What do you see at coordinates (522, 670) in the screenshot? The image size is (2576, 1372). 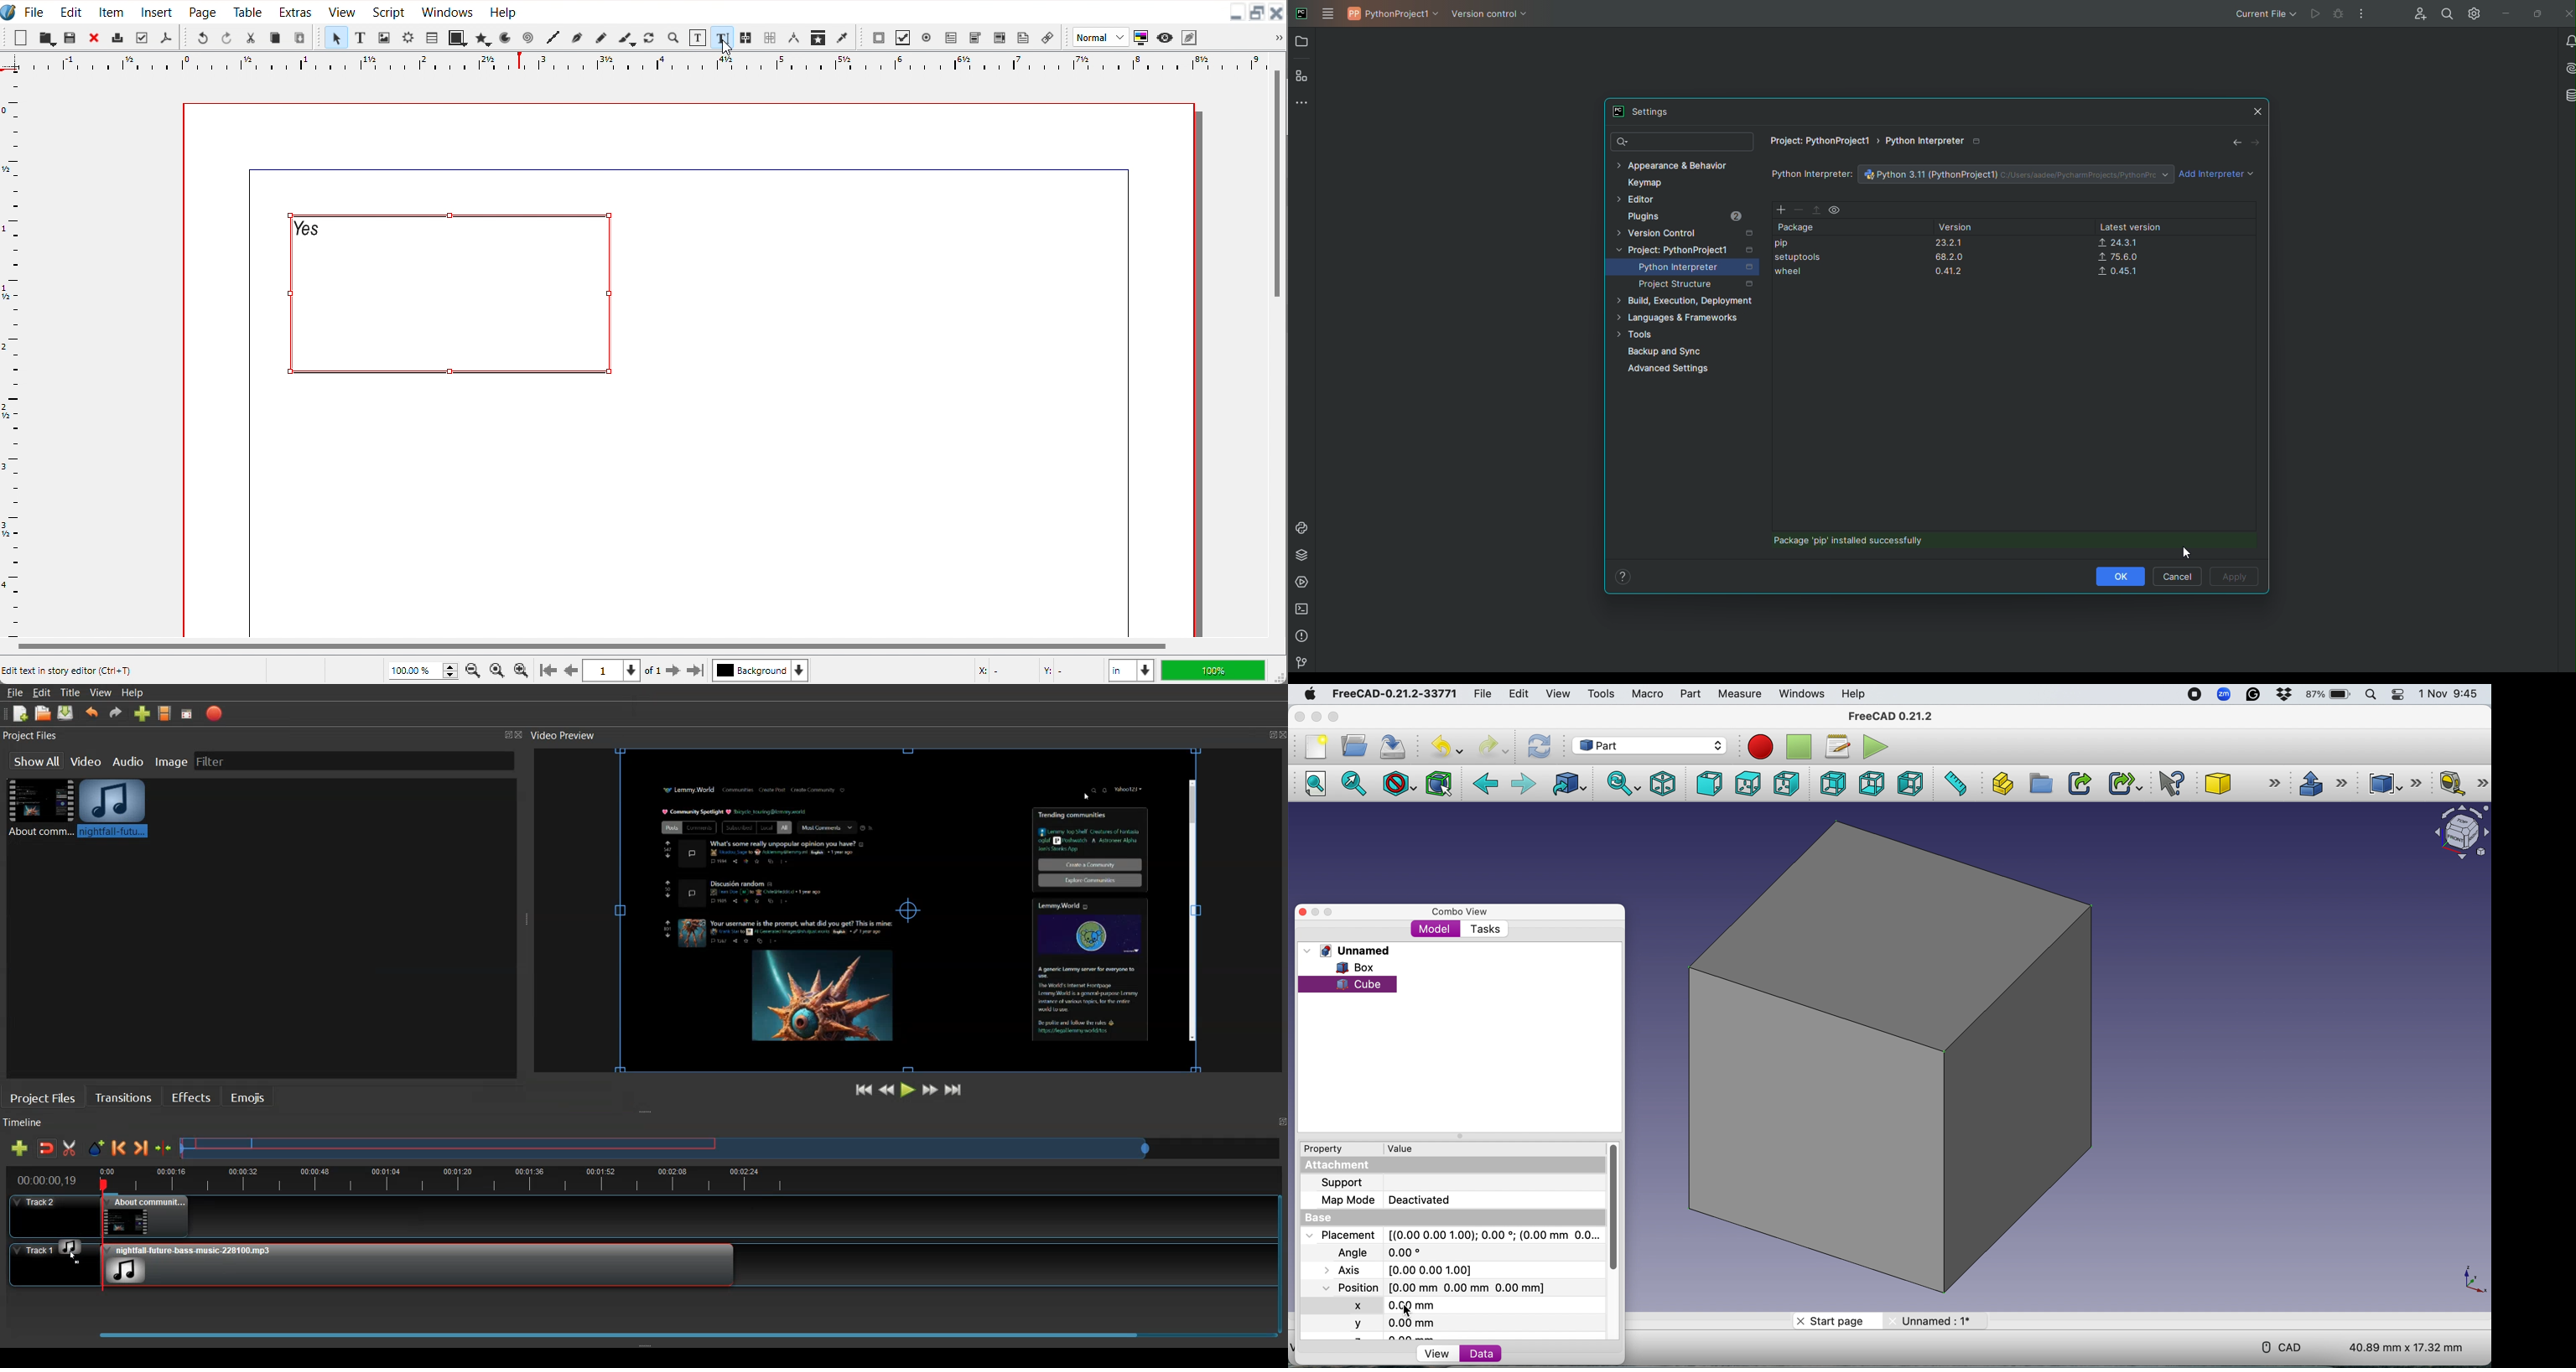 I see `Zoom In` at bounding box center [522, 670].